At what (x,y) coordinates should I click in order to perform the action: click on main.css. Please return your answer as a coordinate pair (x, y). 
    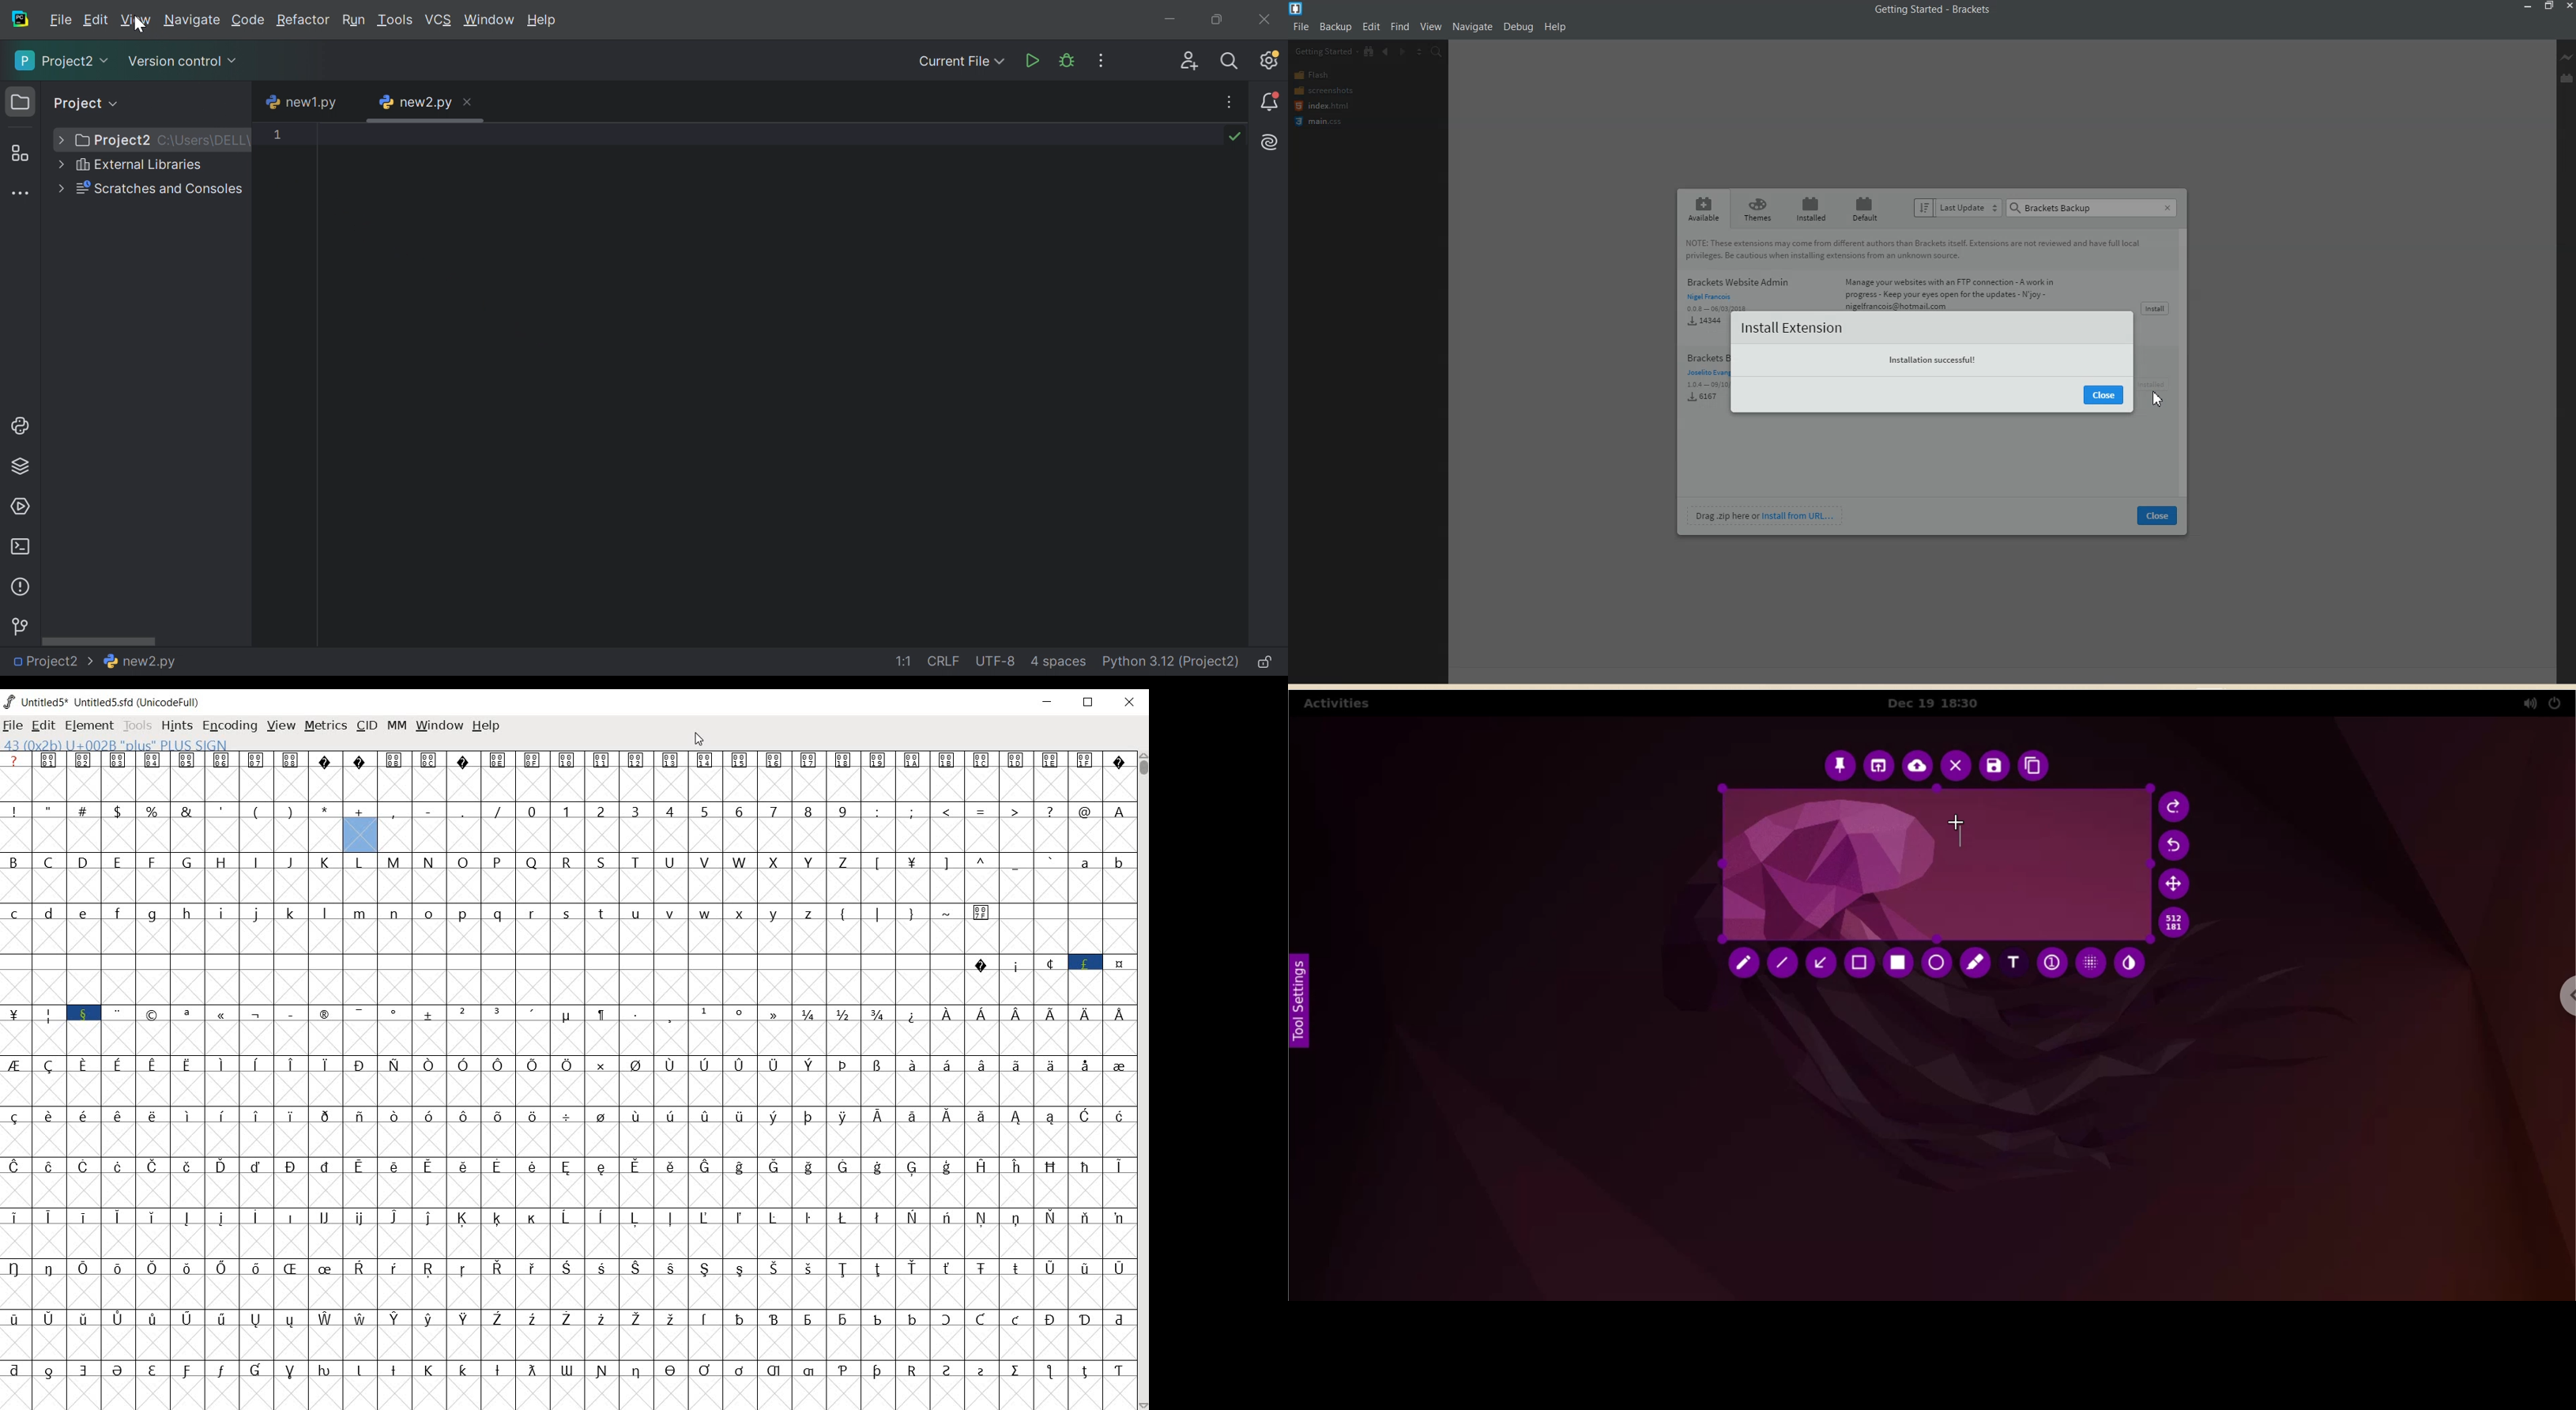
    Looking at the image, I should click on (1322, 121).